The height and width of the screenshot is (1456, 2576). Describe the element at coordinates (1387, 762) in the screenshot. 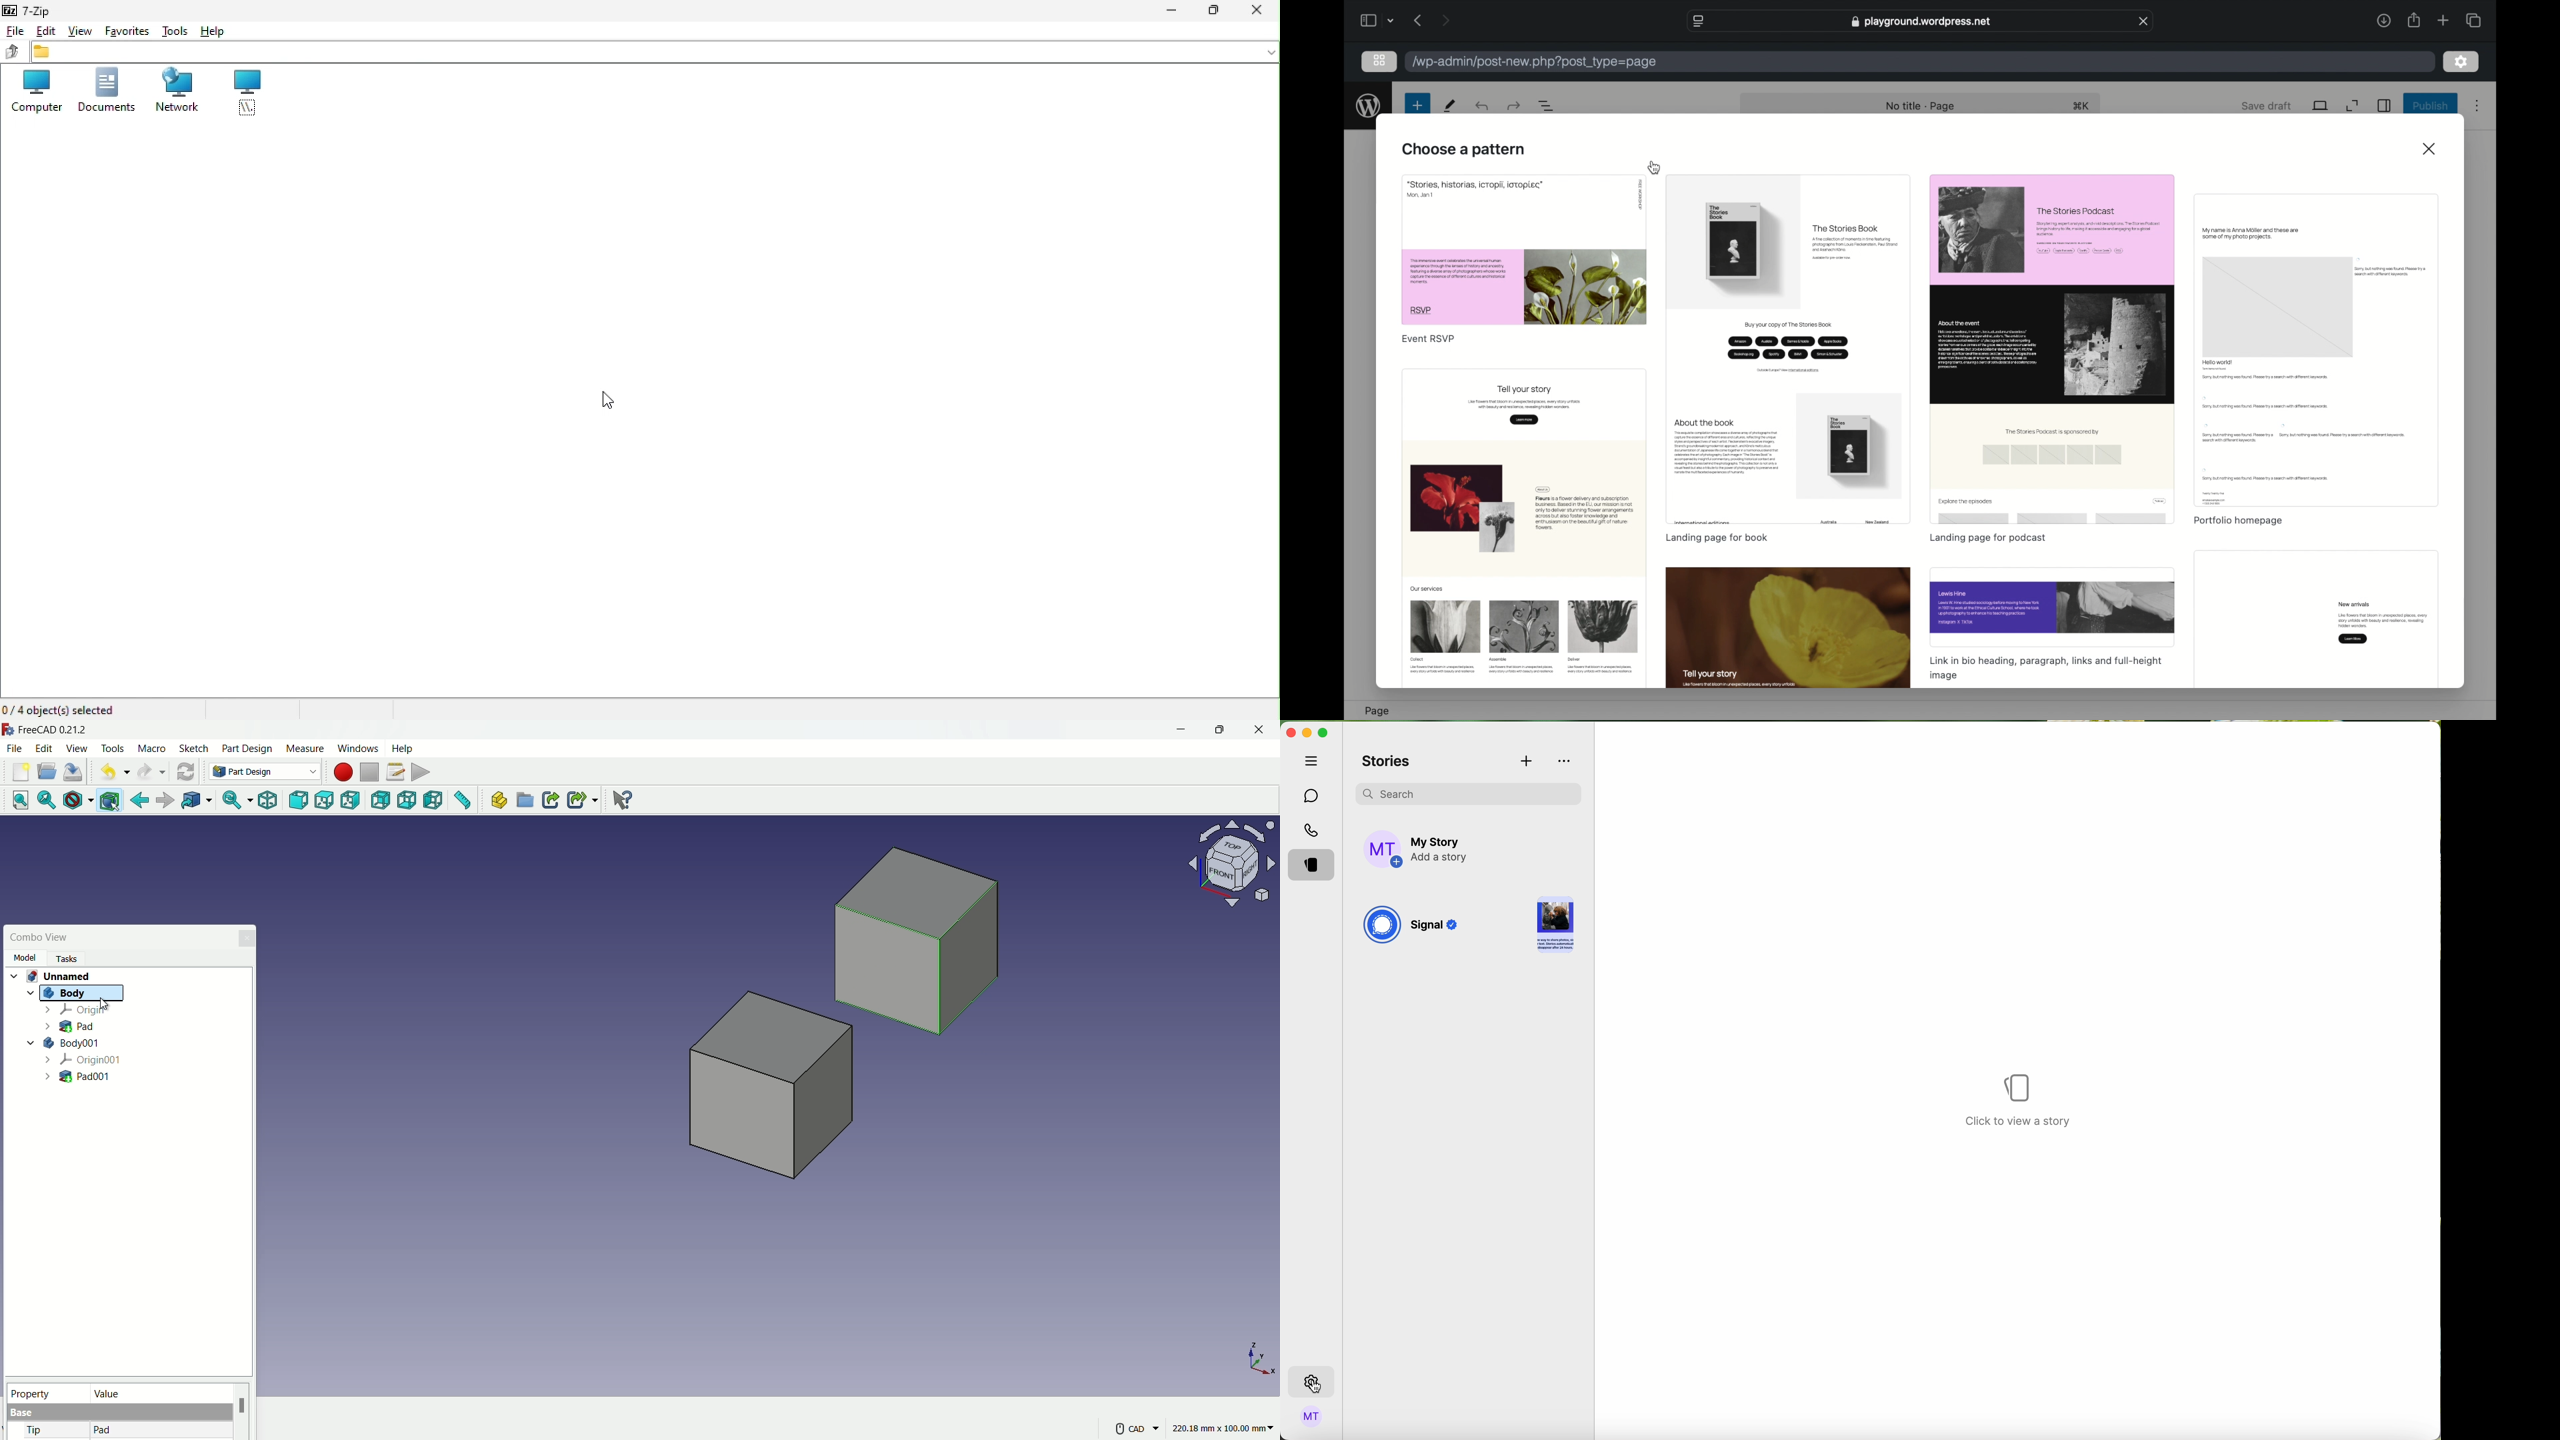

I see `stories` at that location.